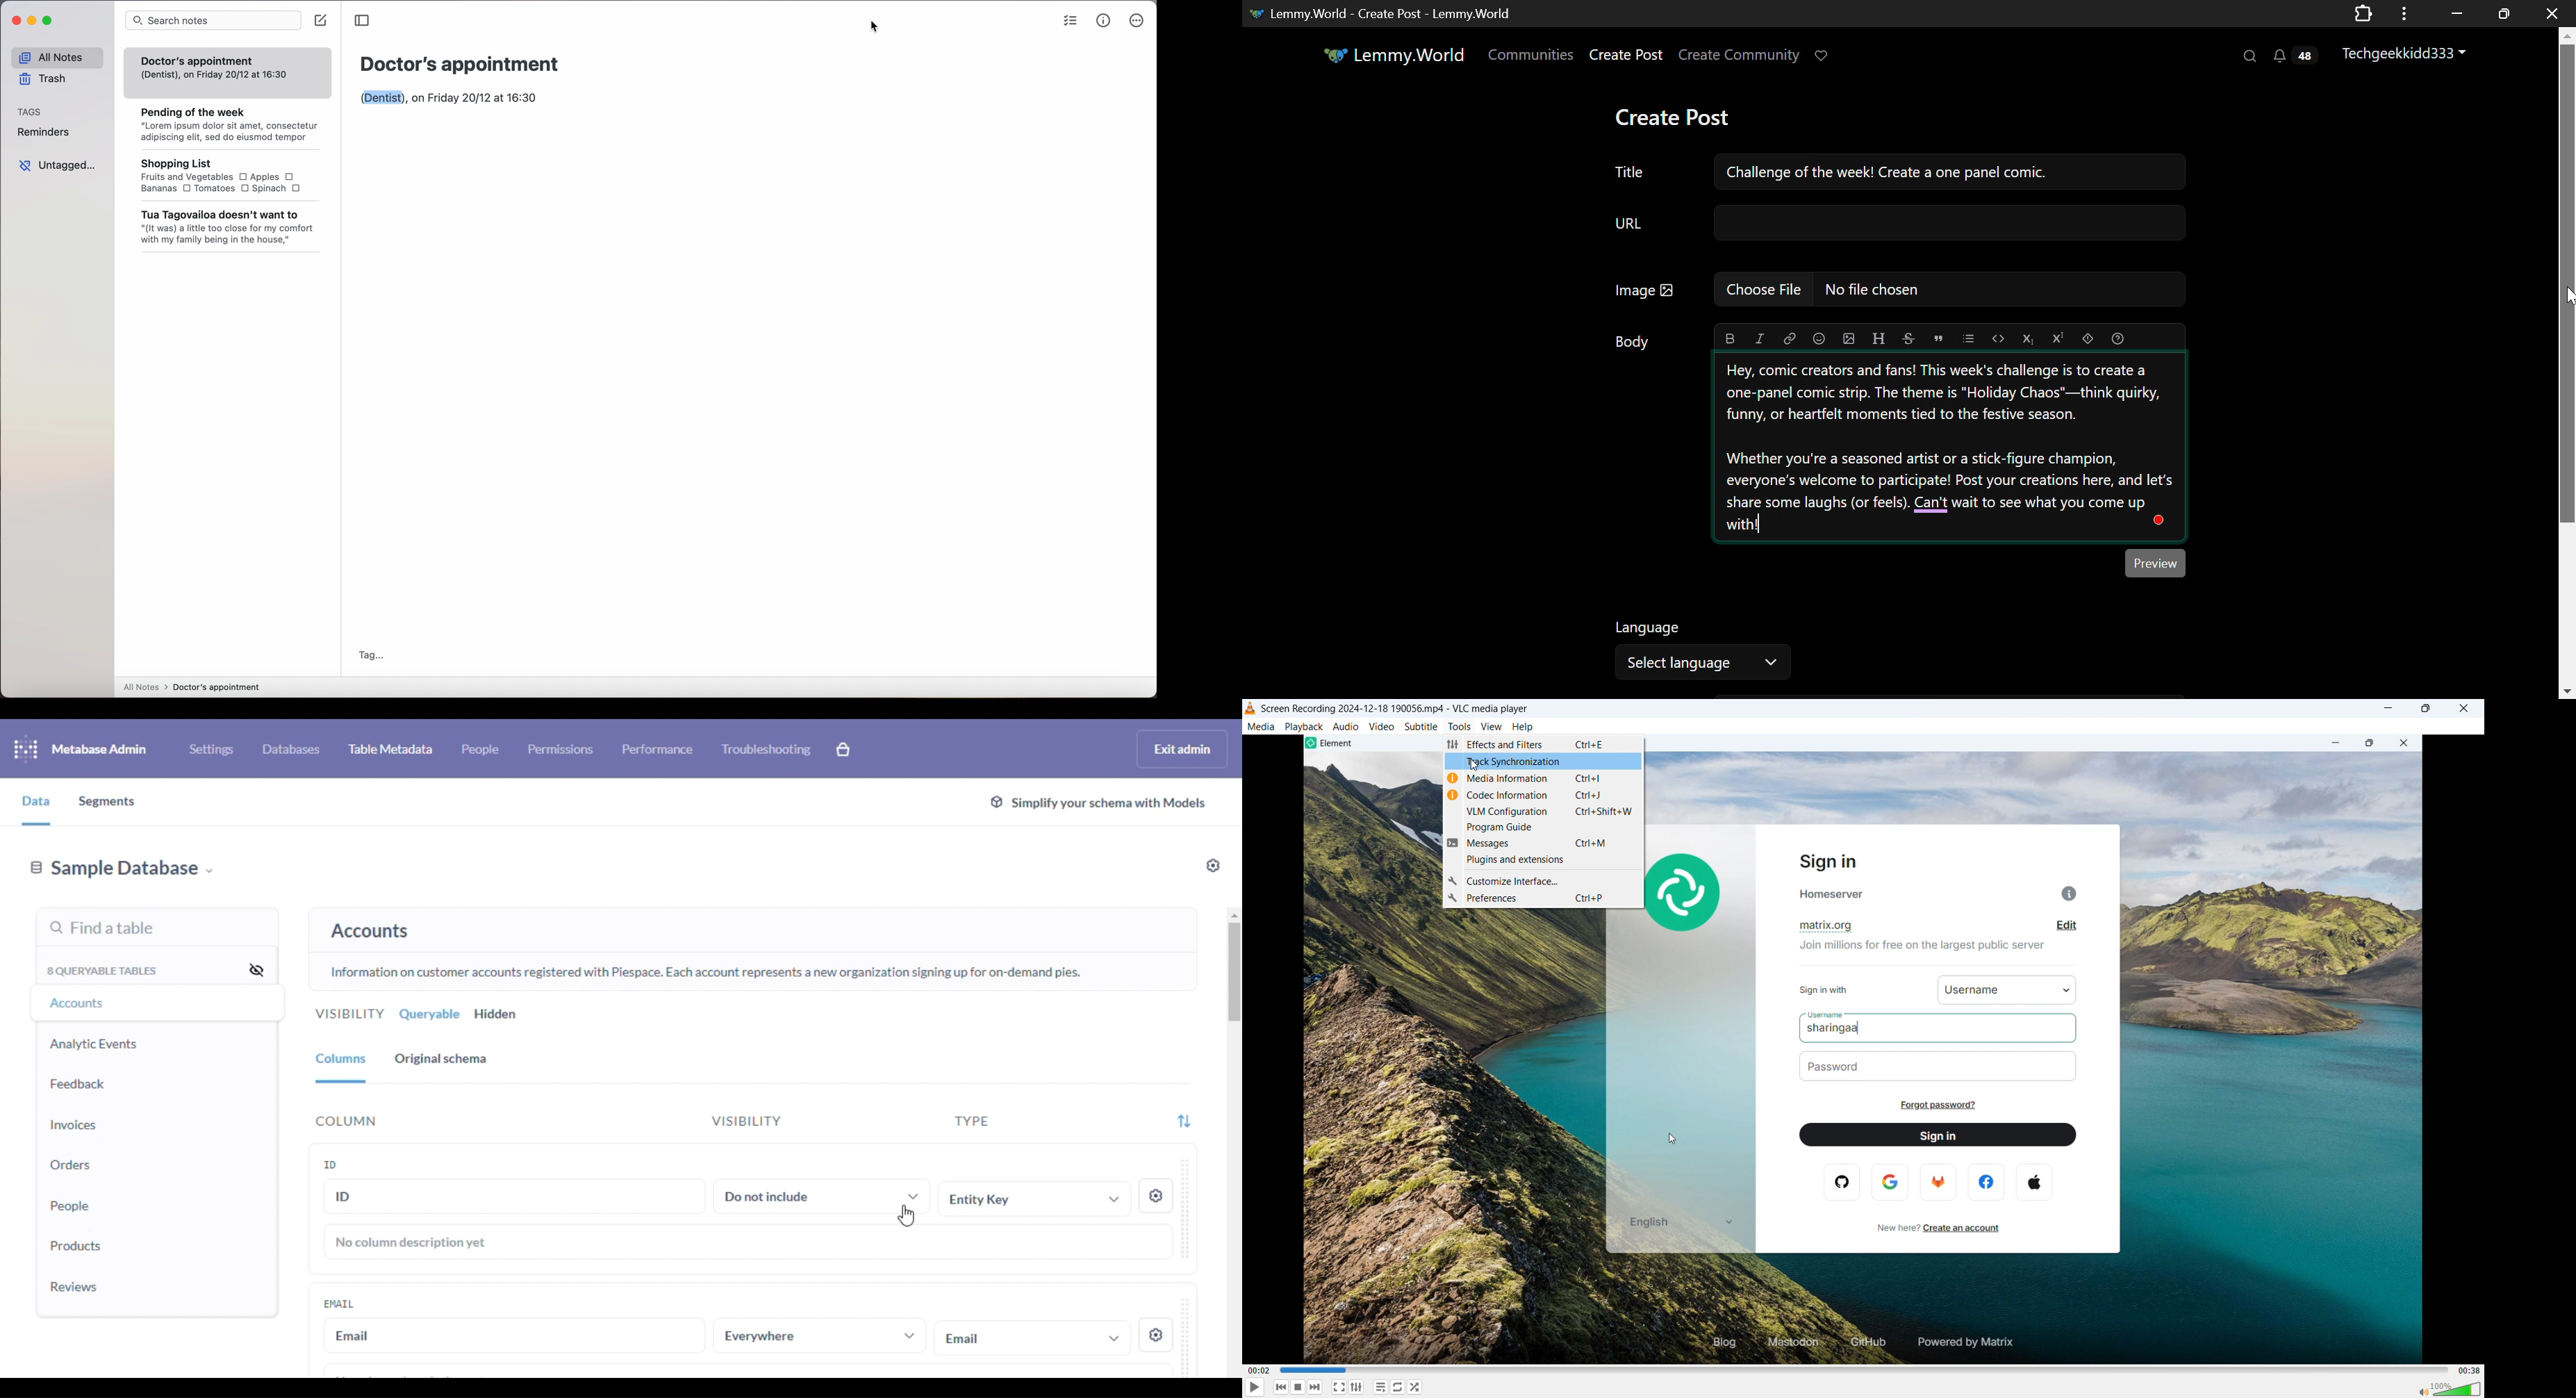 The width and height of the screenshot is (2576, 1400). What do you see at coordinates (1394, 58) in the screenshot?
I see `Lemmy.World` at bounding box center [1394, 58].